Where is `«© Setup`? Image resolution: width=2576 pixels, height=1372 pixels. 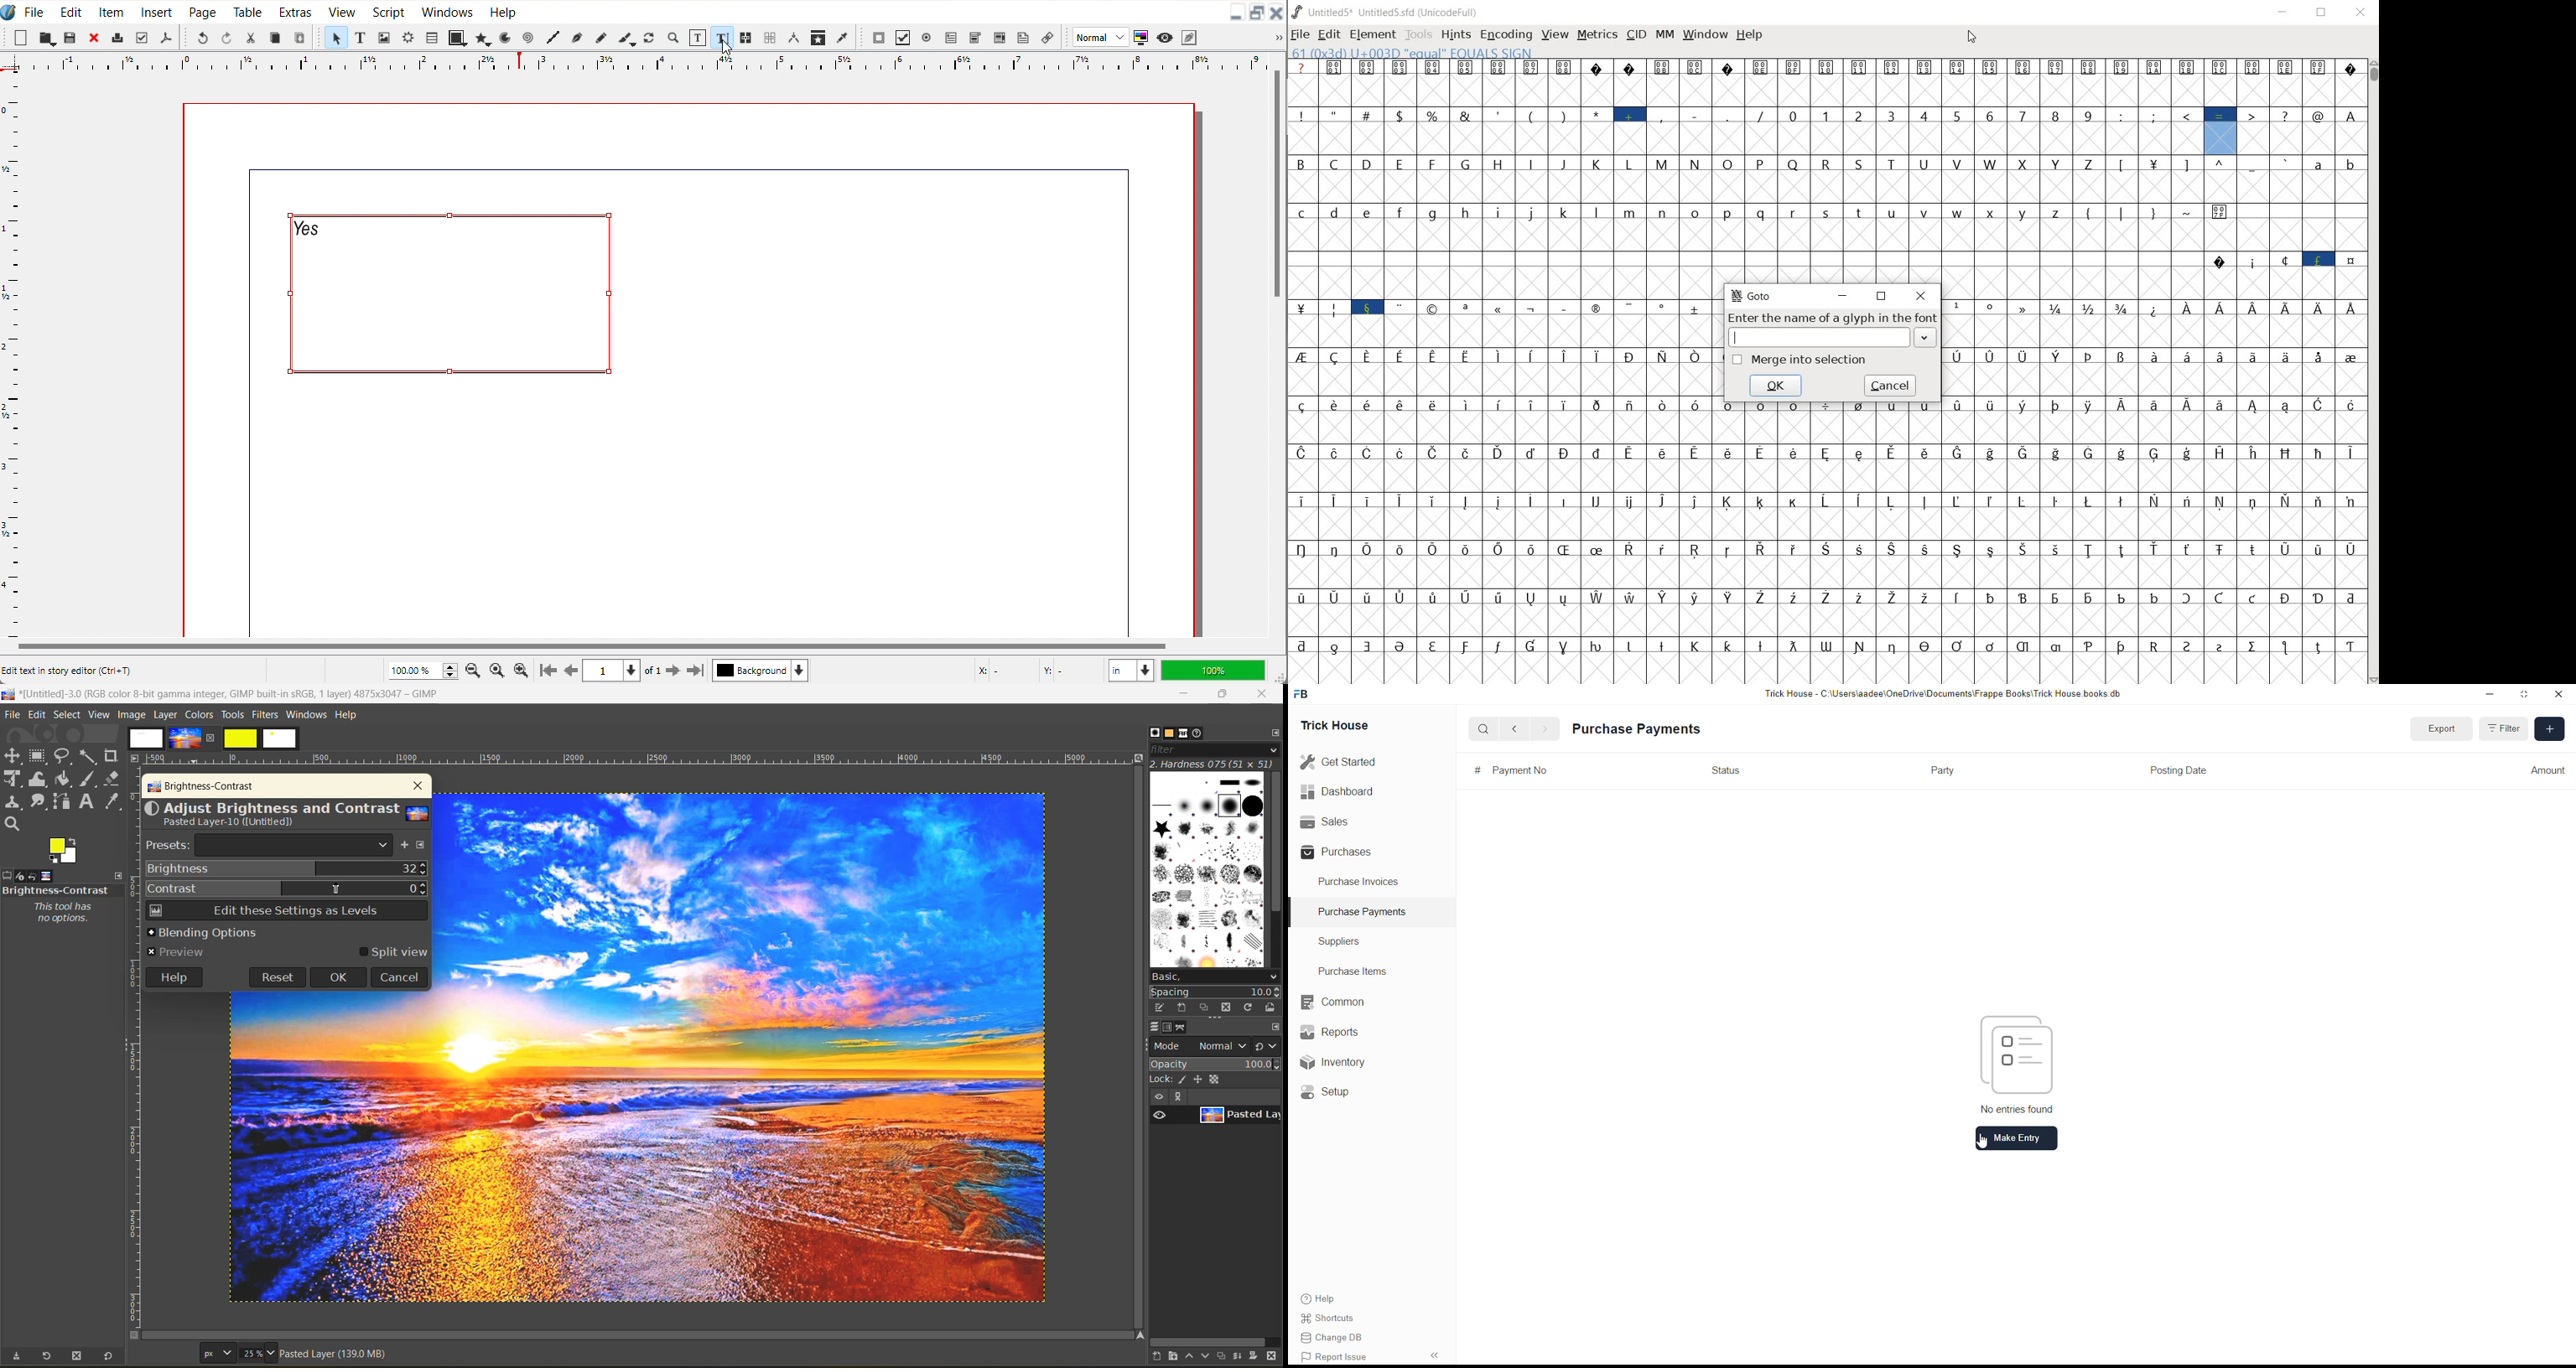
«© Setup is located at coordinates (1330, 1092).